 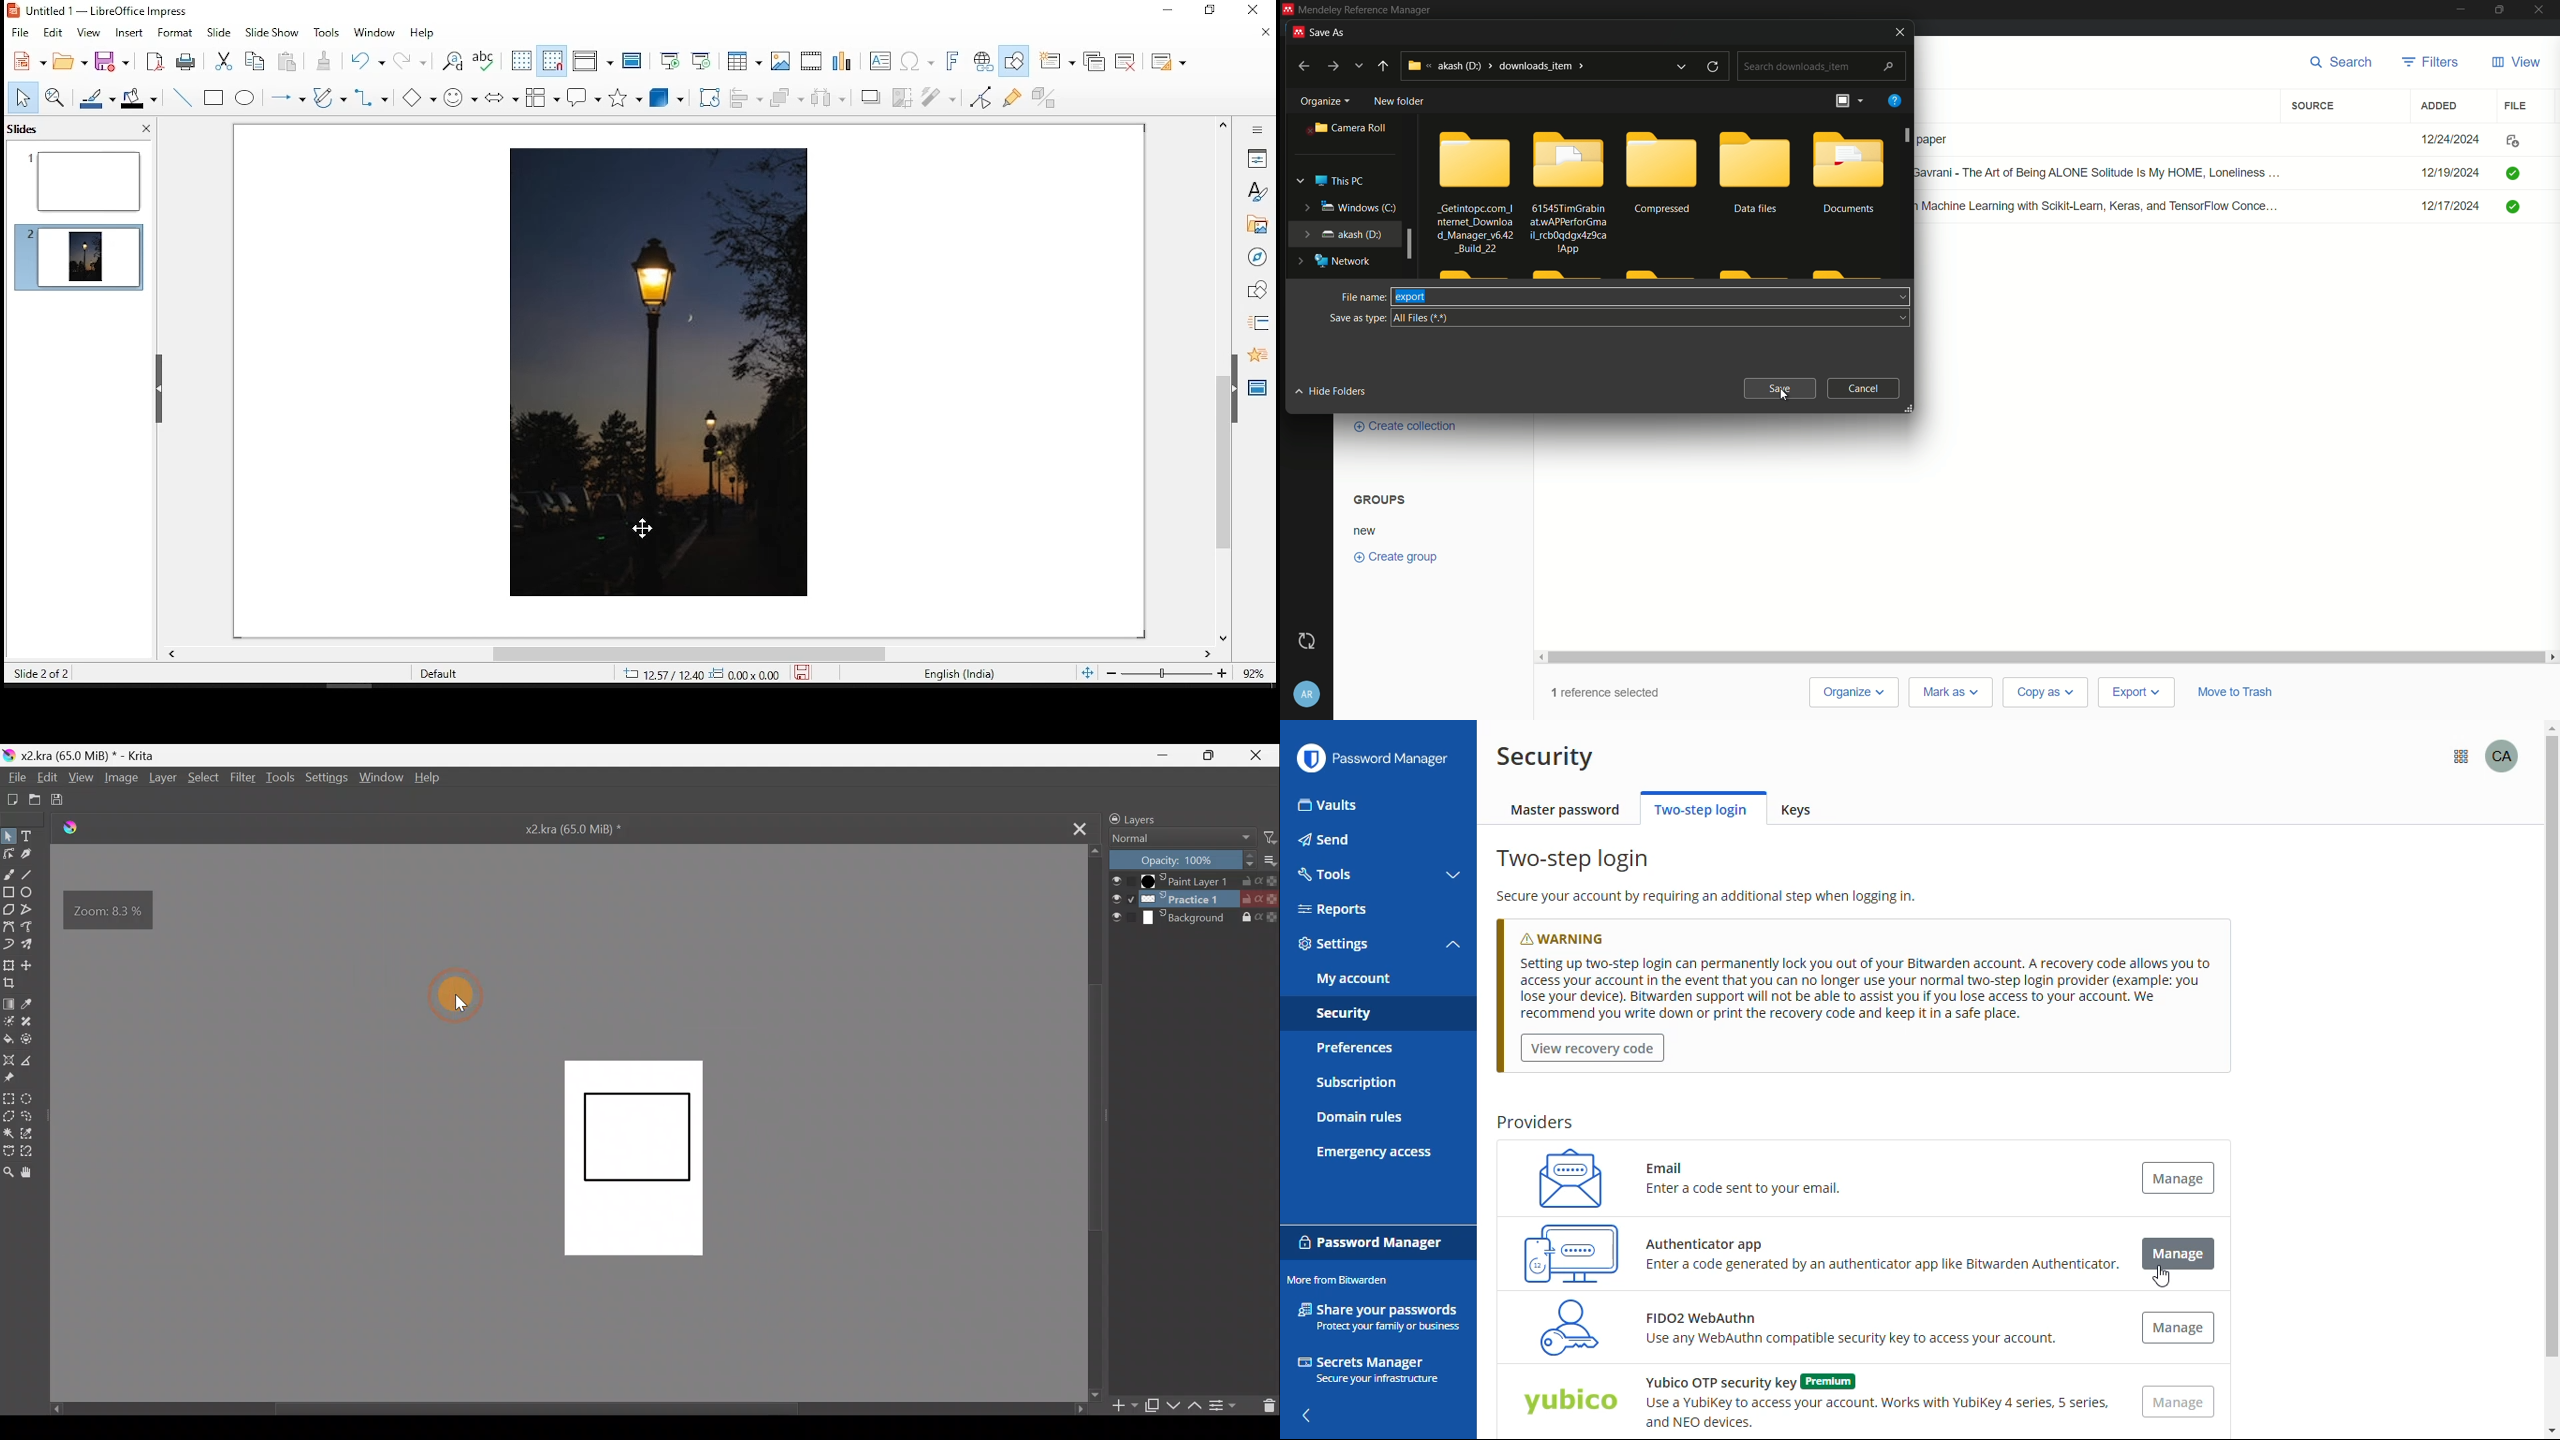 I want to click on Close tab, so click(x=1070, y=827).